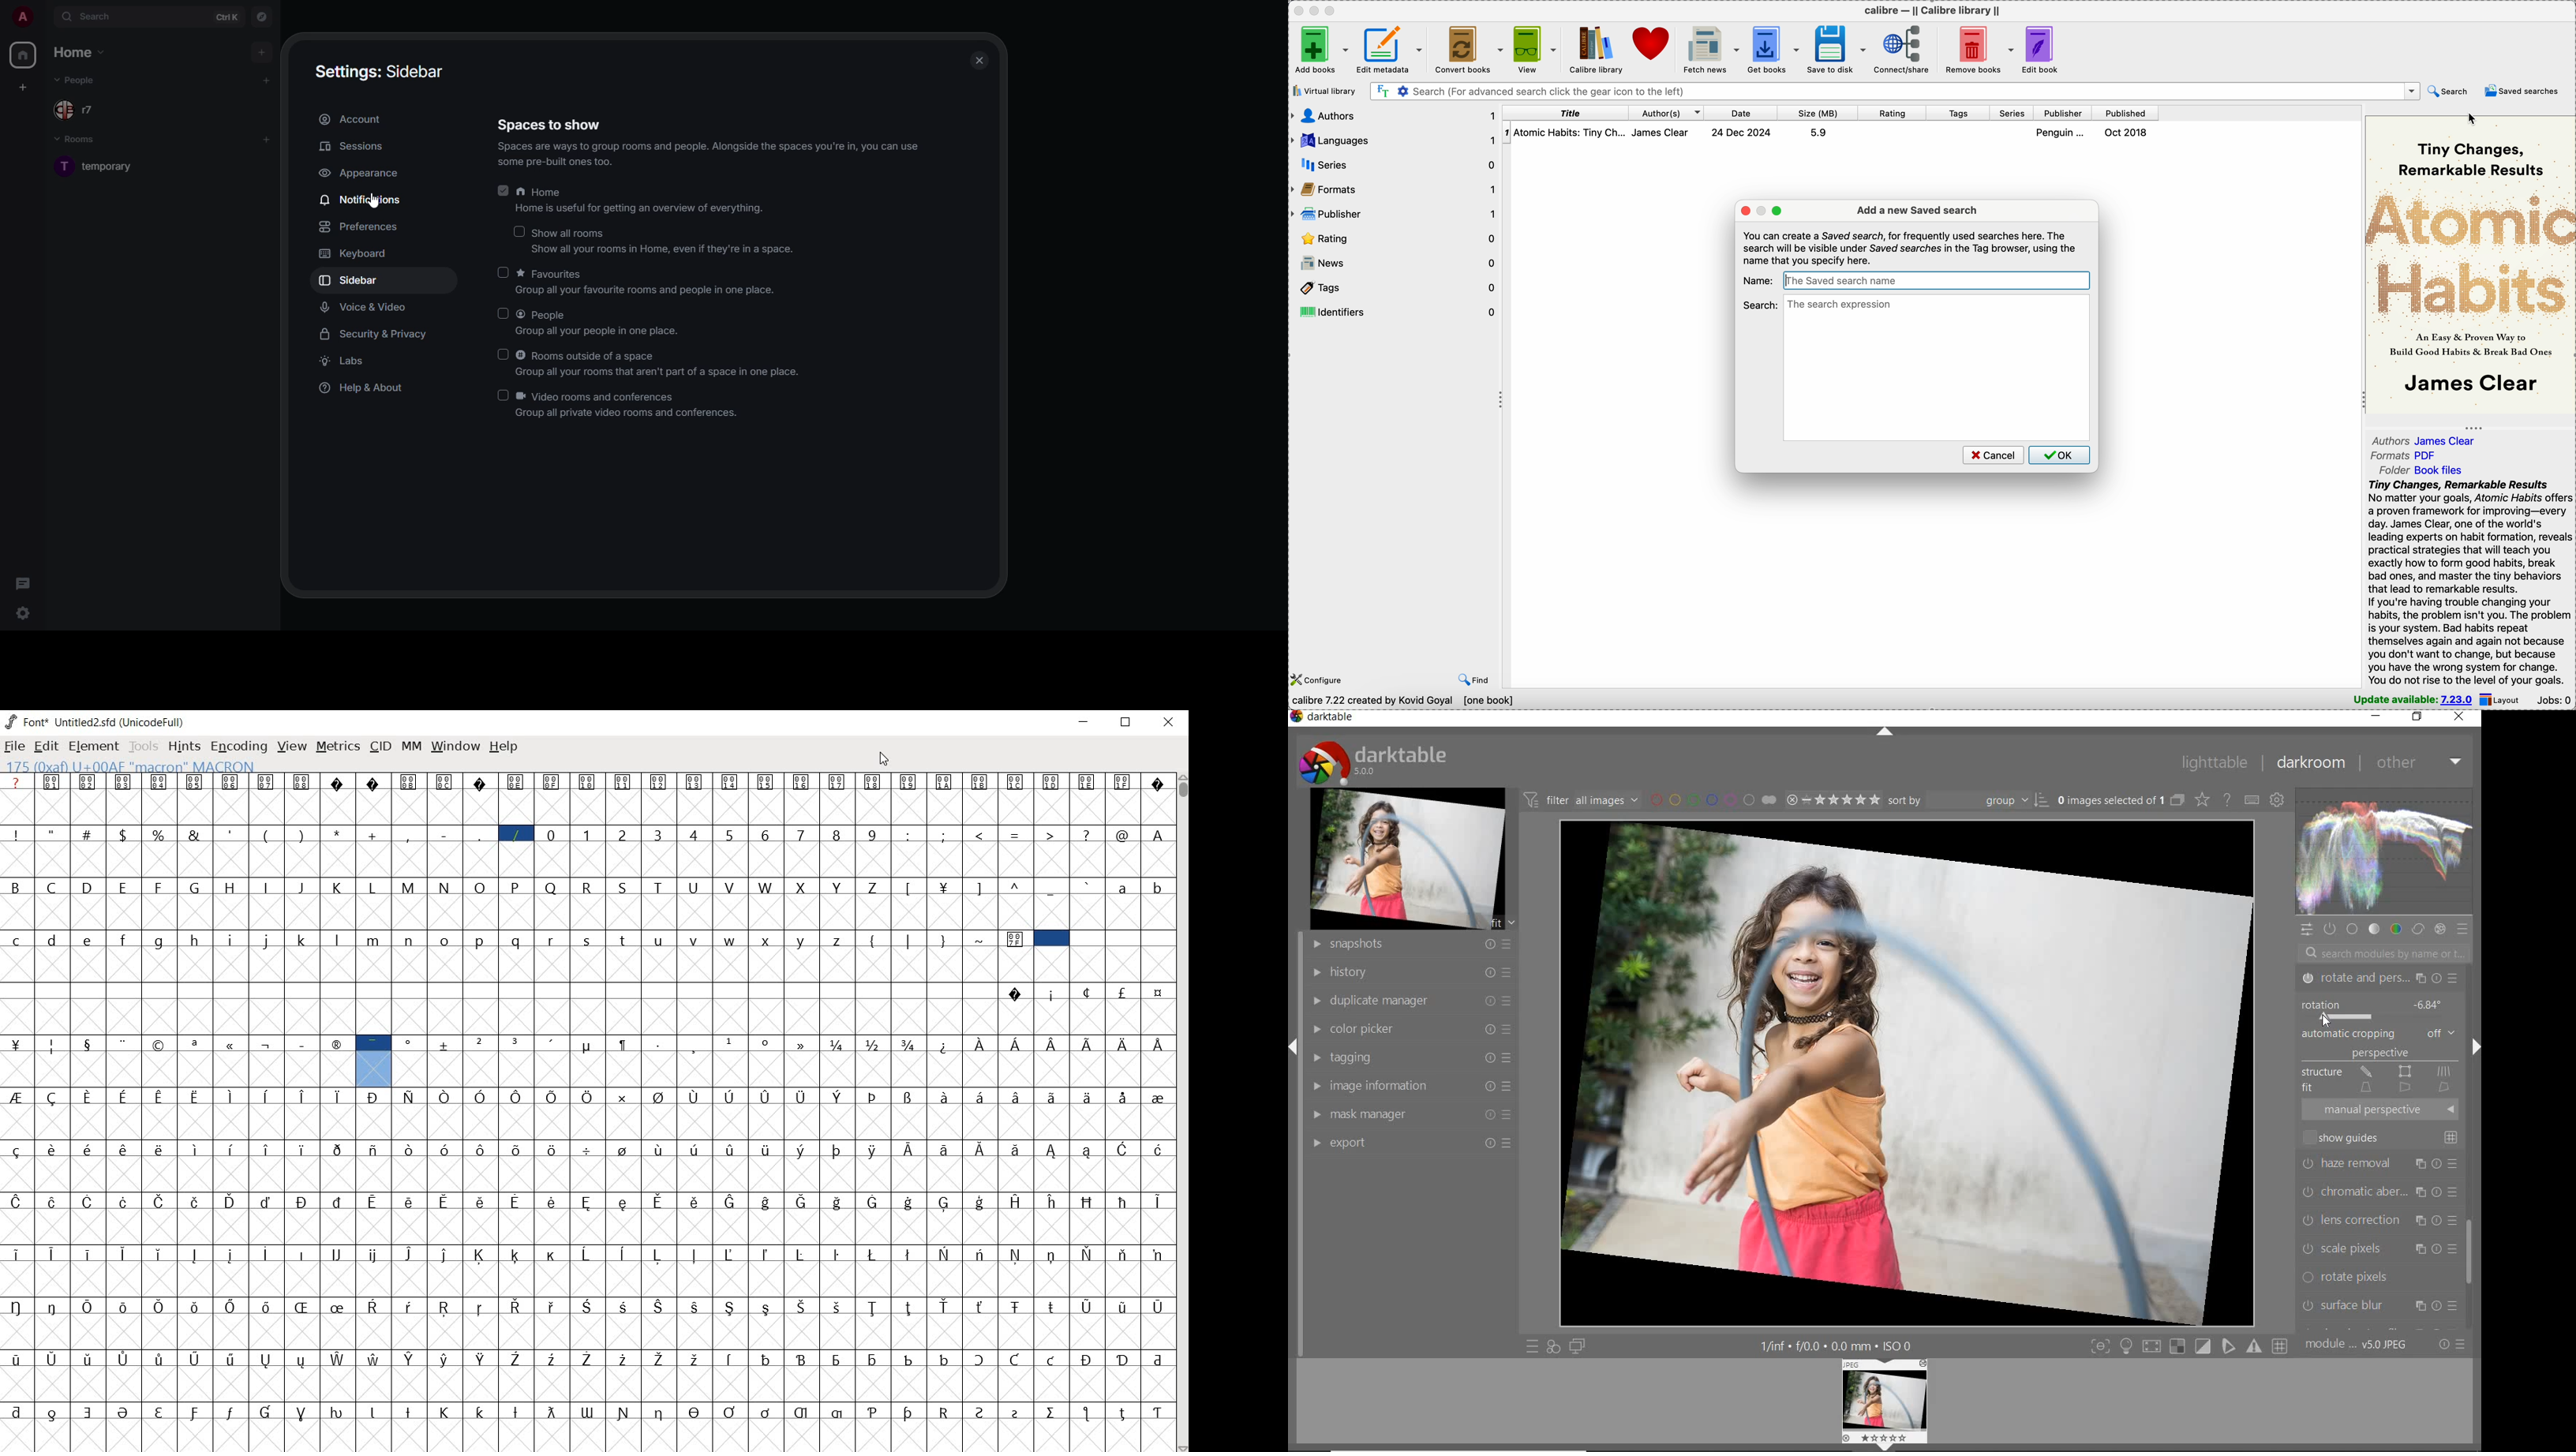 This screenshot has height=1456, width=2576. I want to click on authors, so click(1666, 113).